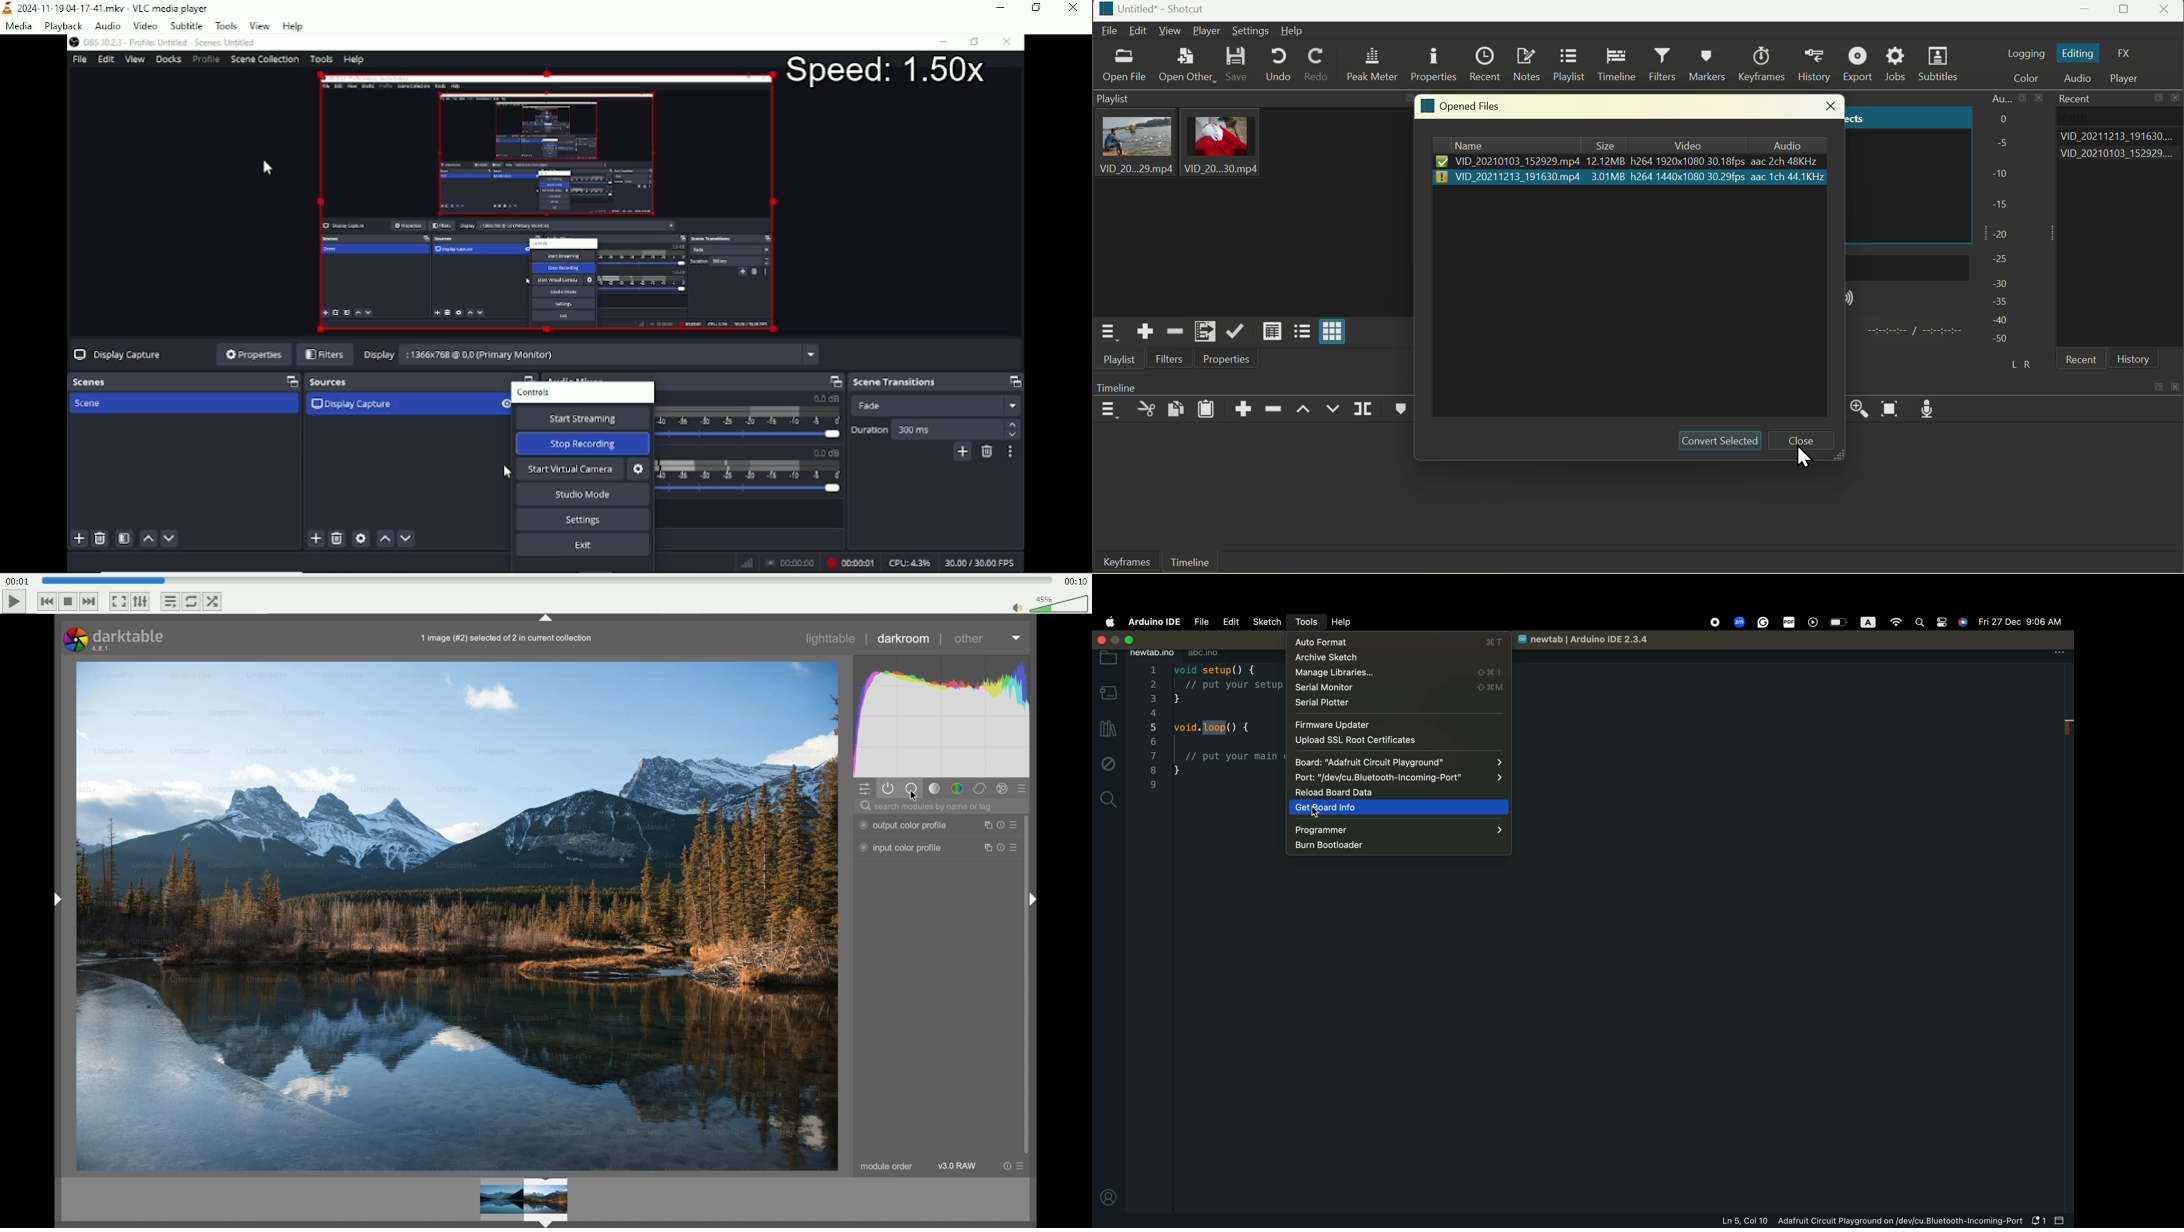  What do you see at coordinates (456, 915) in the screenshot?
I see `video preview` at bounding box center [456, 915].